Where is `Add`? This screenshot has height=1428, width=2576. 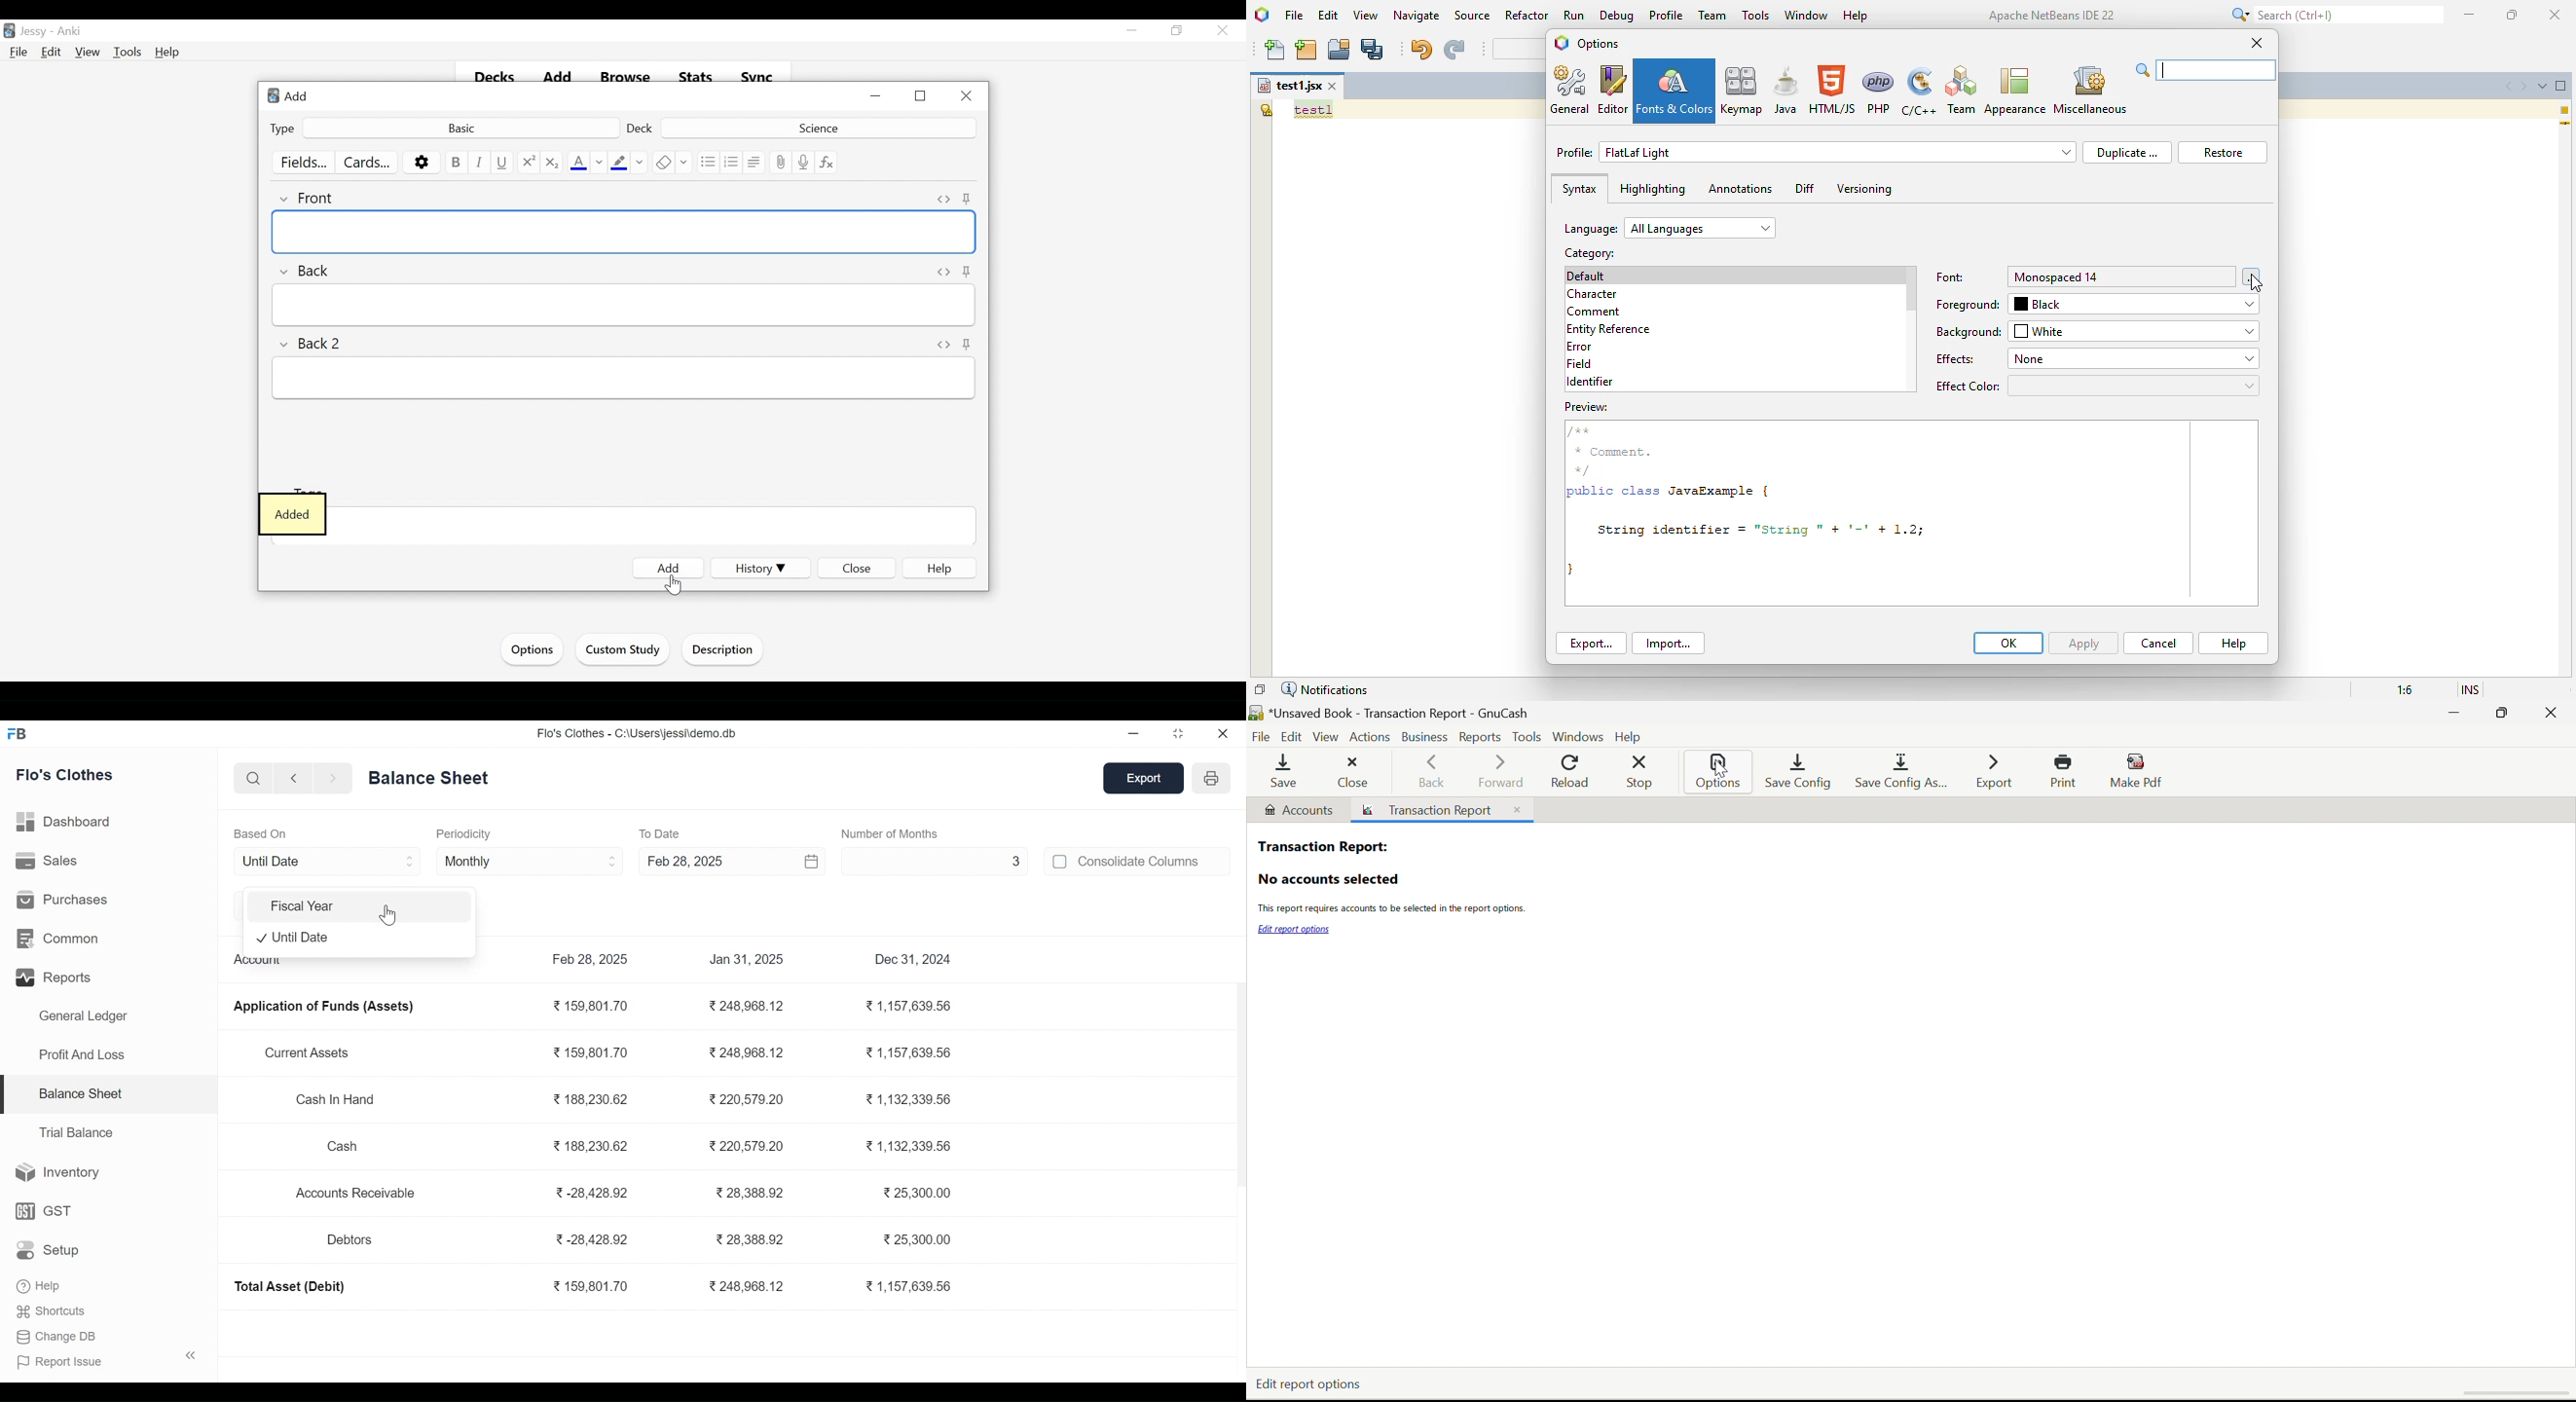
Add is located at coordinates (560, 78).